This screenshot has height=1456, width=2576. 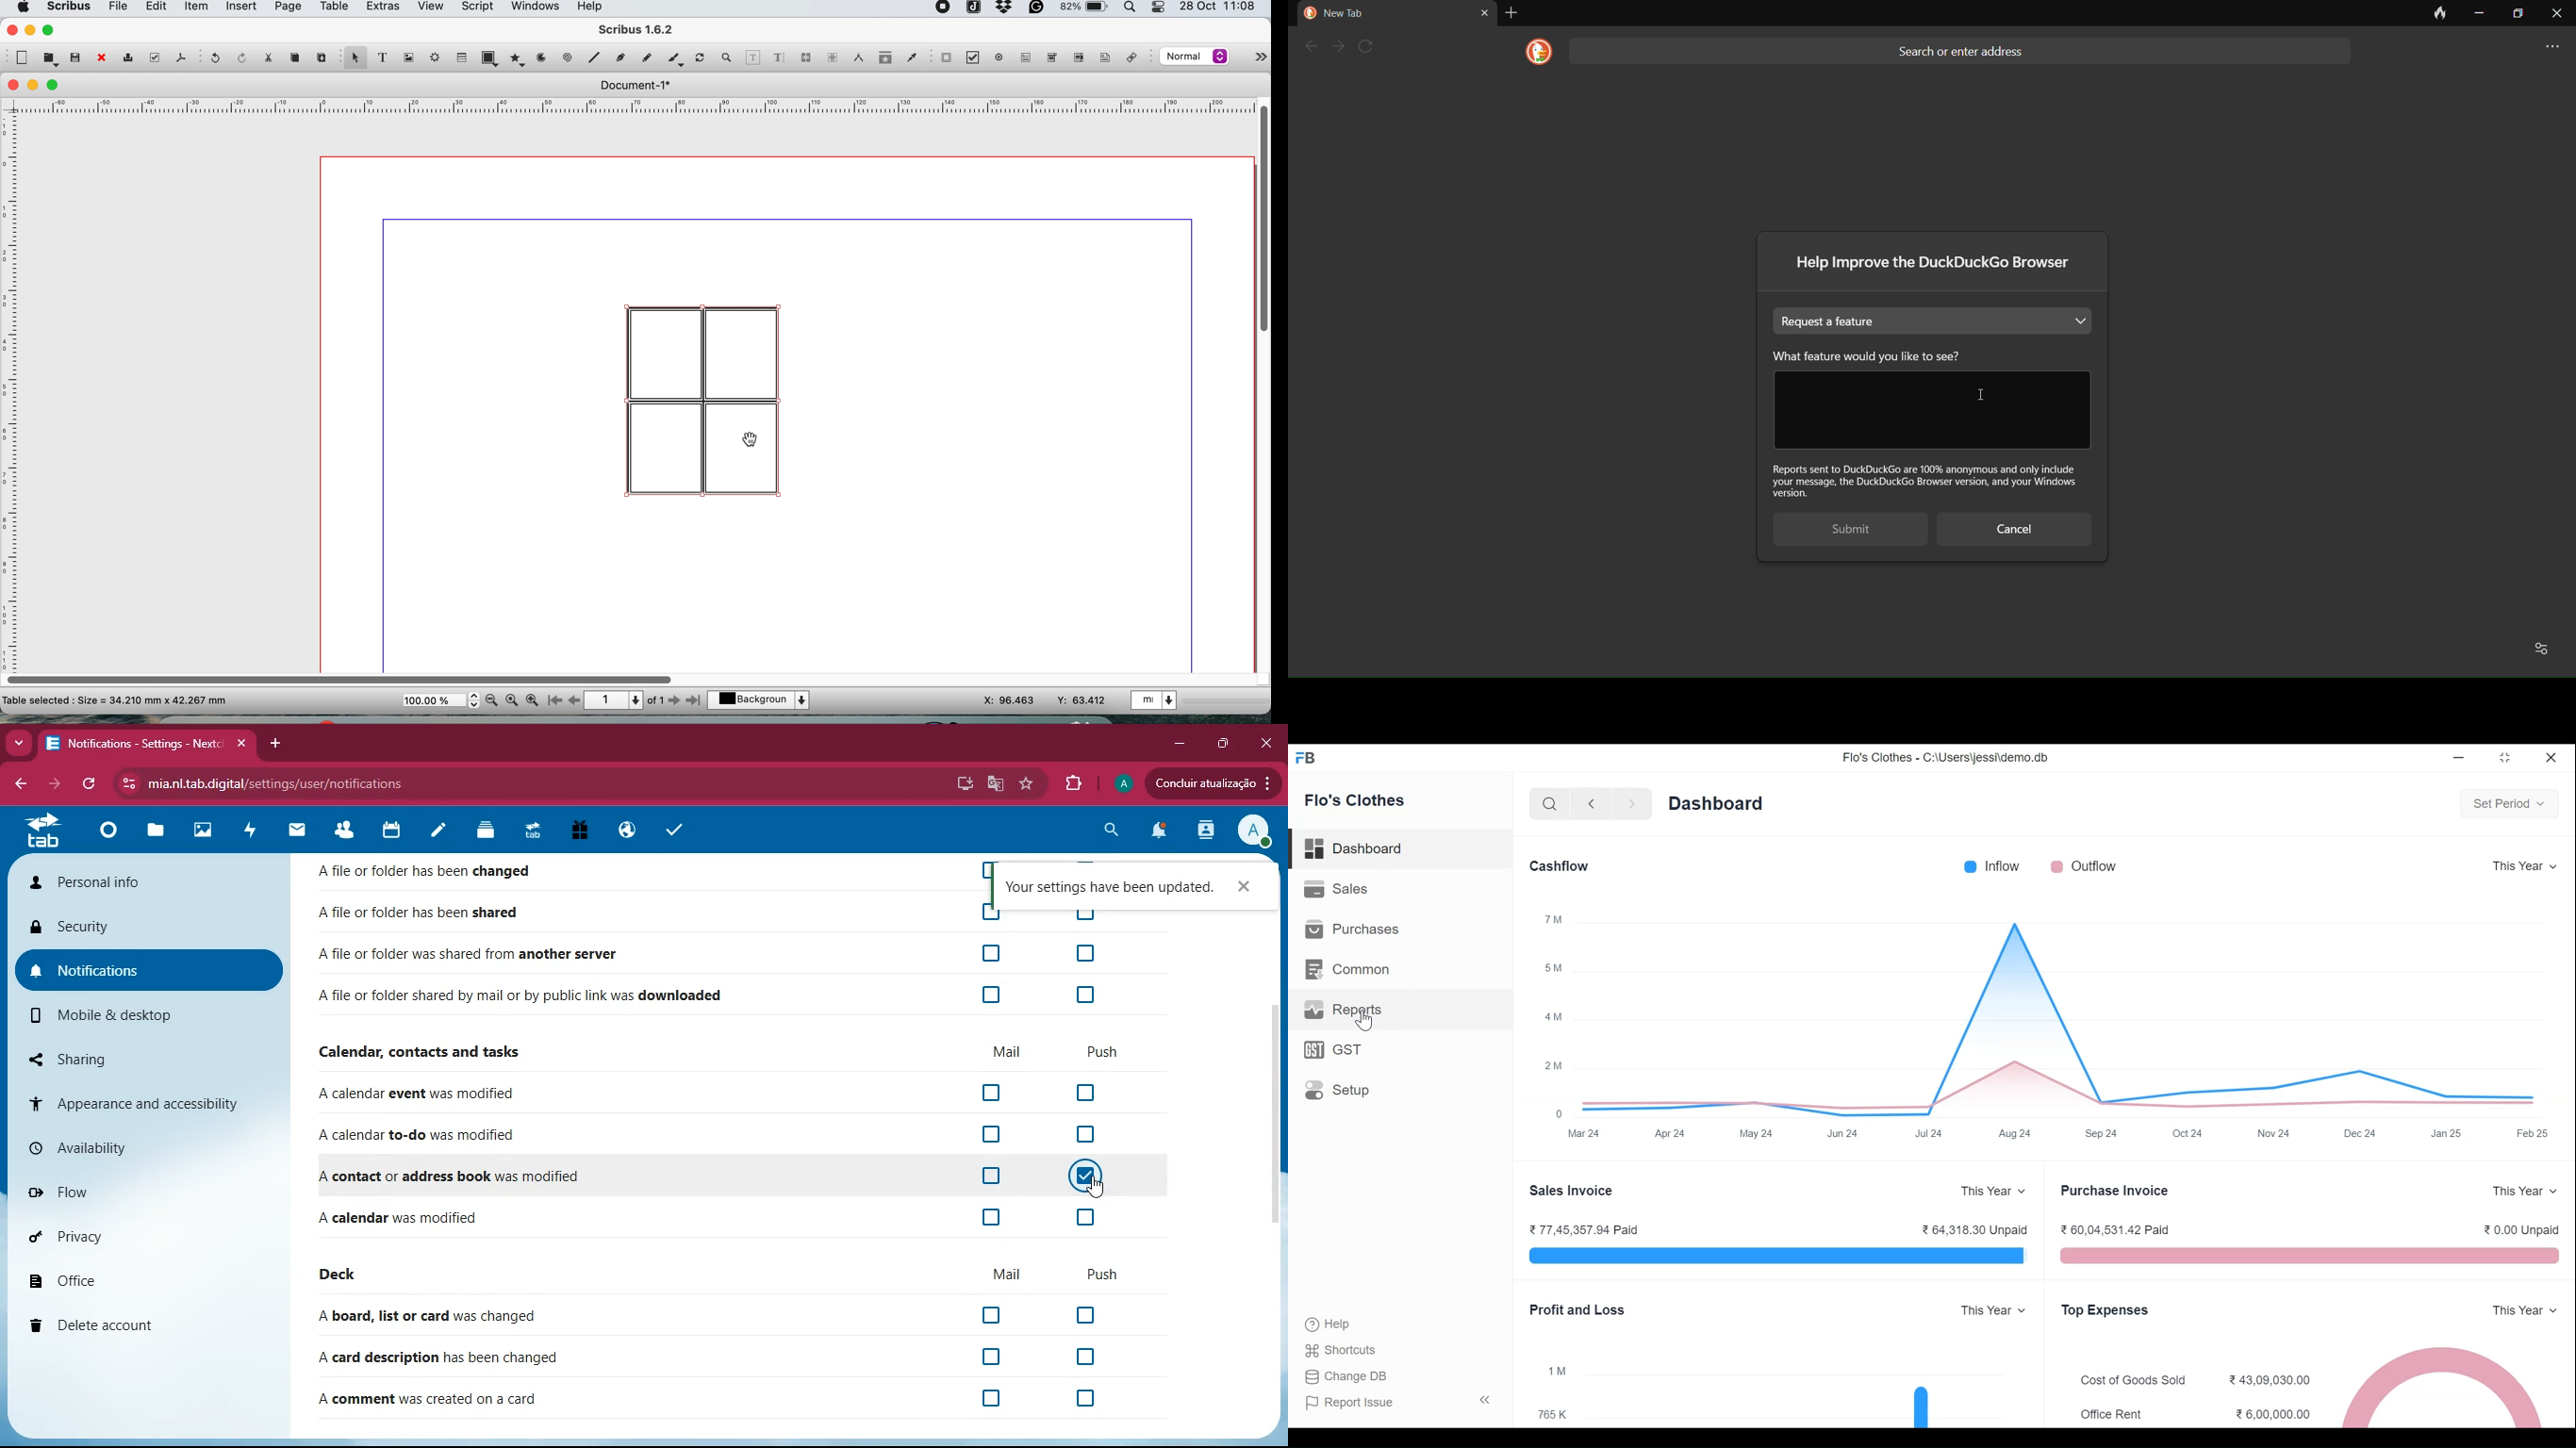 I want to click on copy, so click(x=297, y=58).